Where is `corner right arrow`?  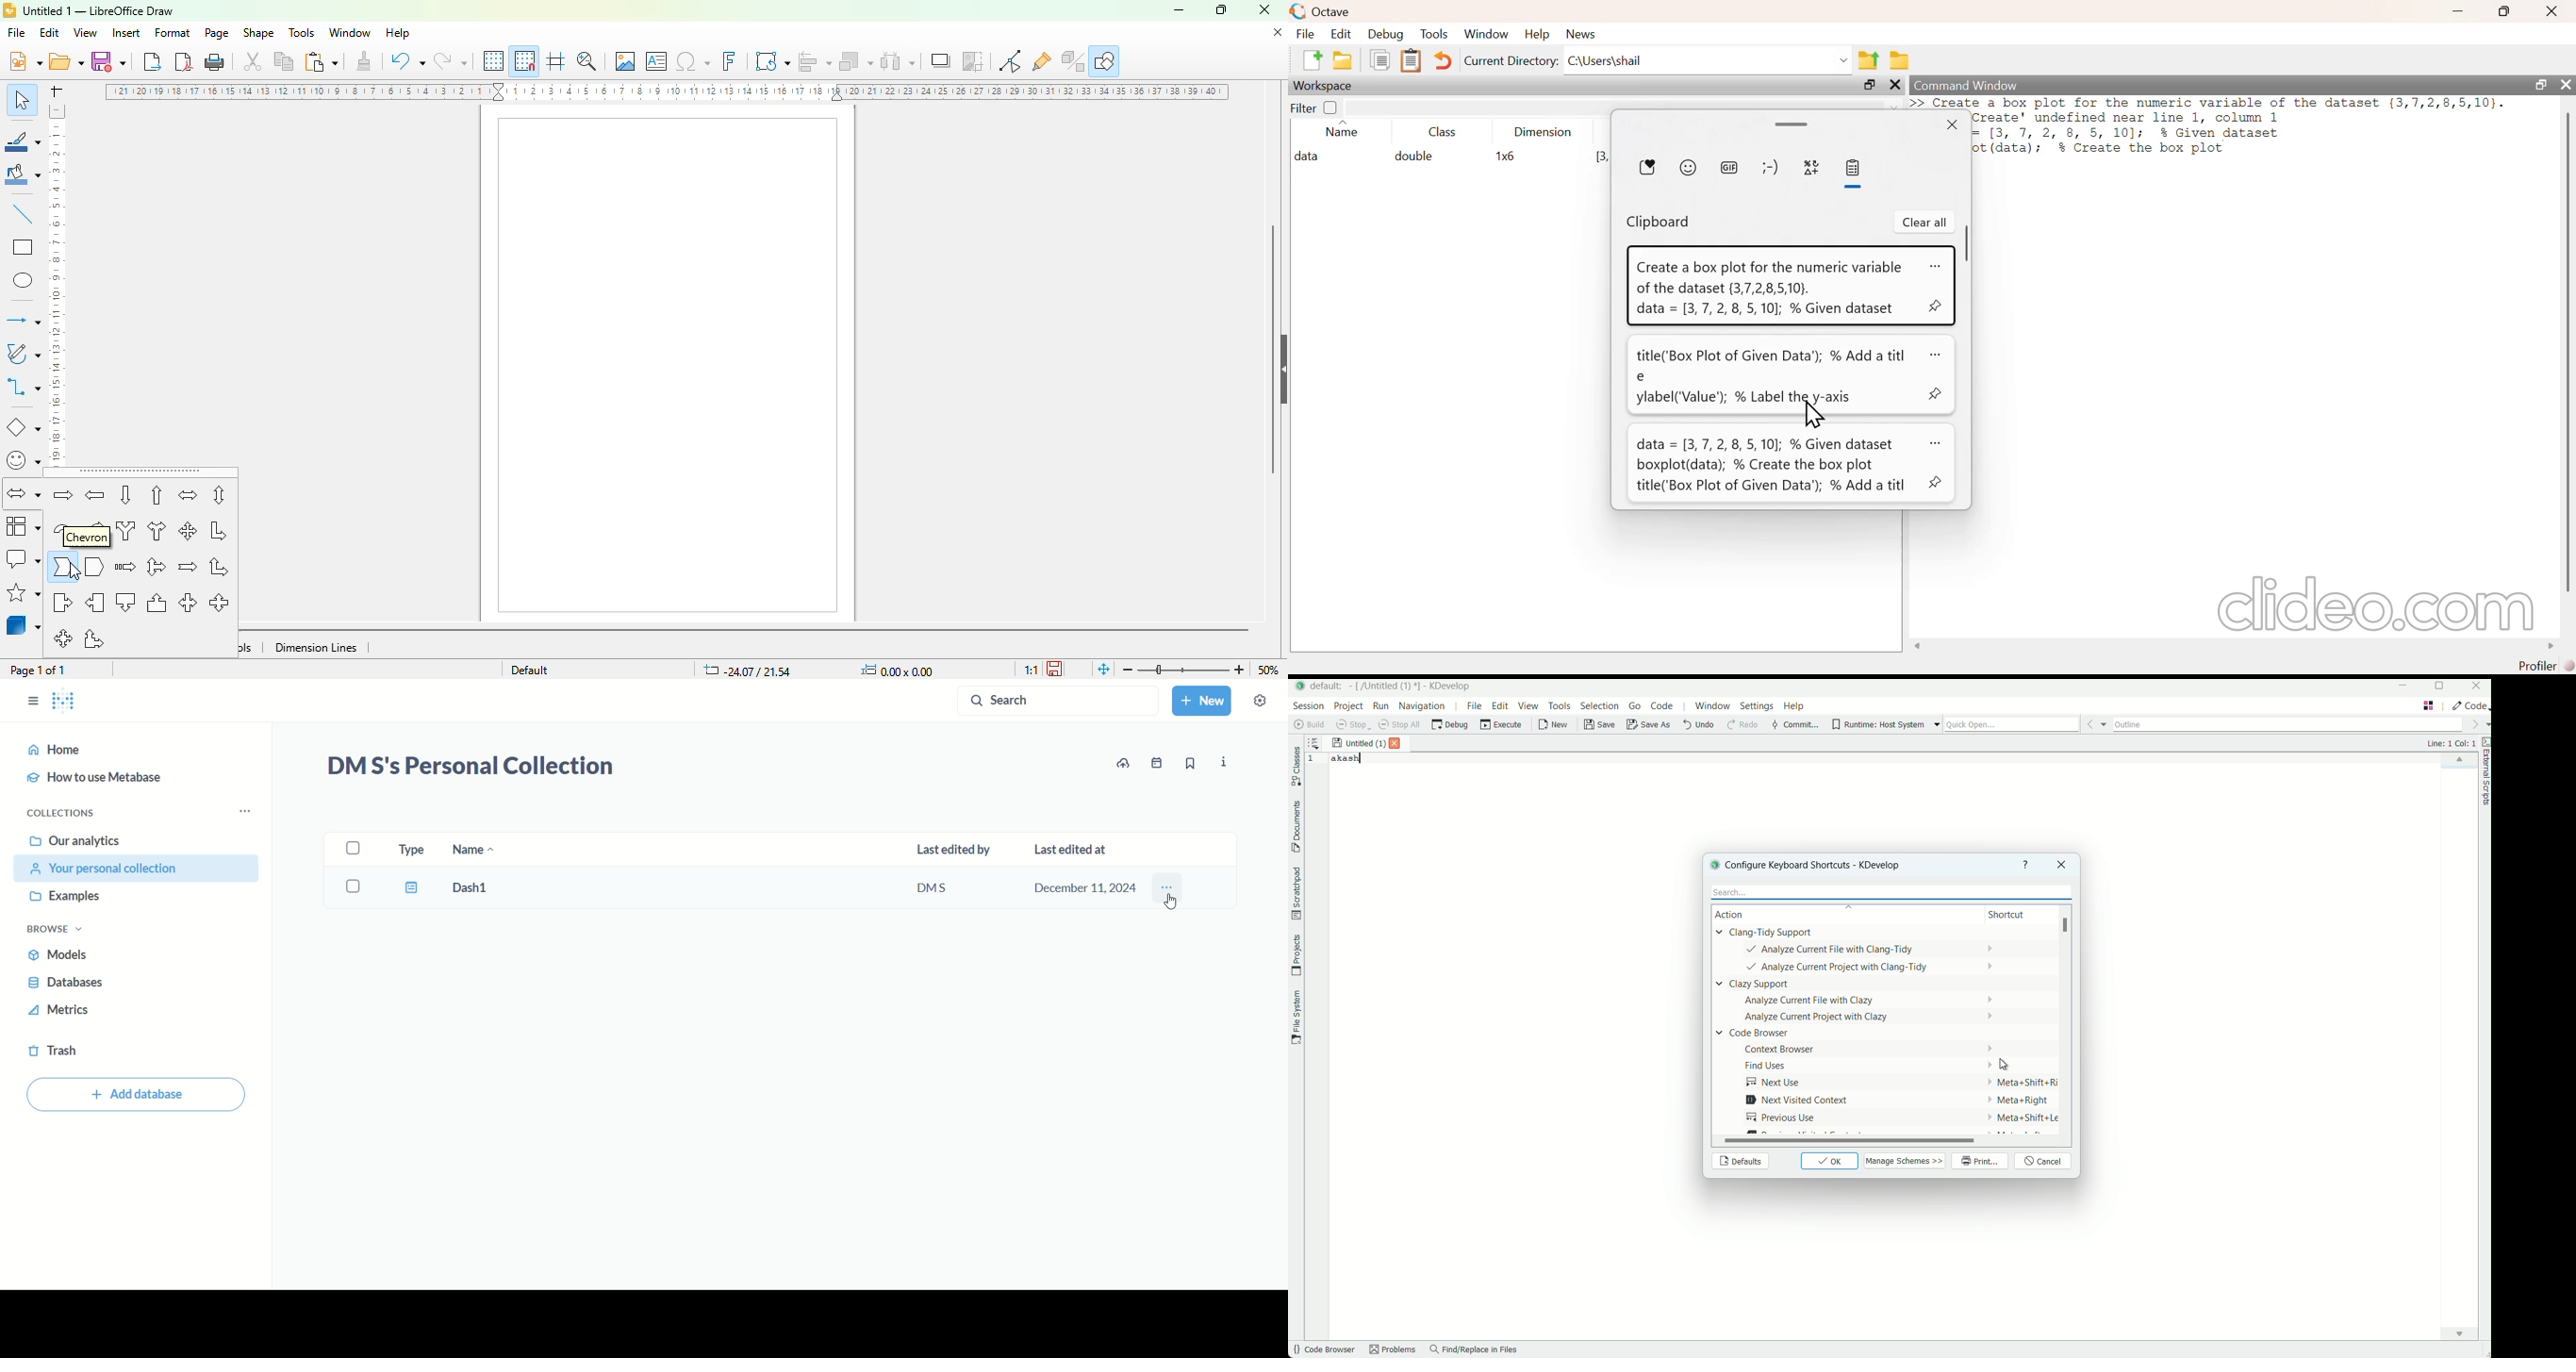 corner right arrow is located at coordinates (219, 531).